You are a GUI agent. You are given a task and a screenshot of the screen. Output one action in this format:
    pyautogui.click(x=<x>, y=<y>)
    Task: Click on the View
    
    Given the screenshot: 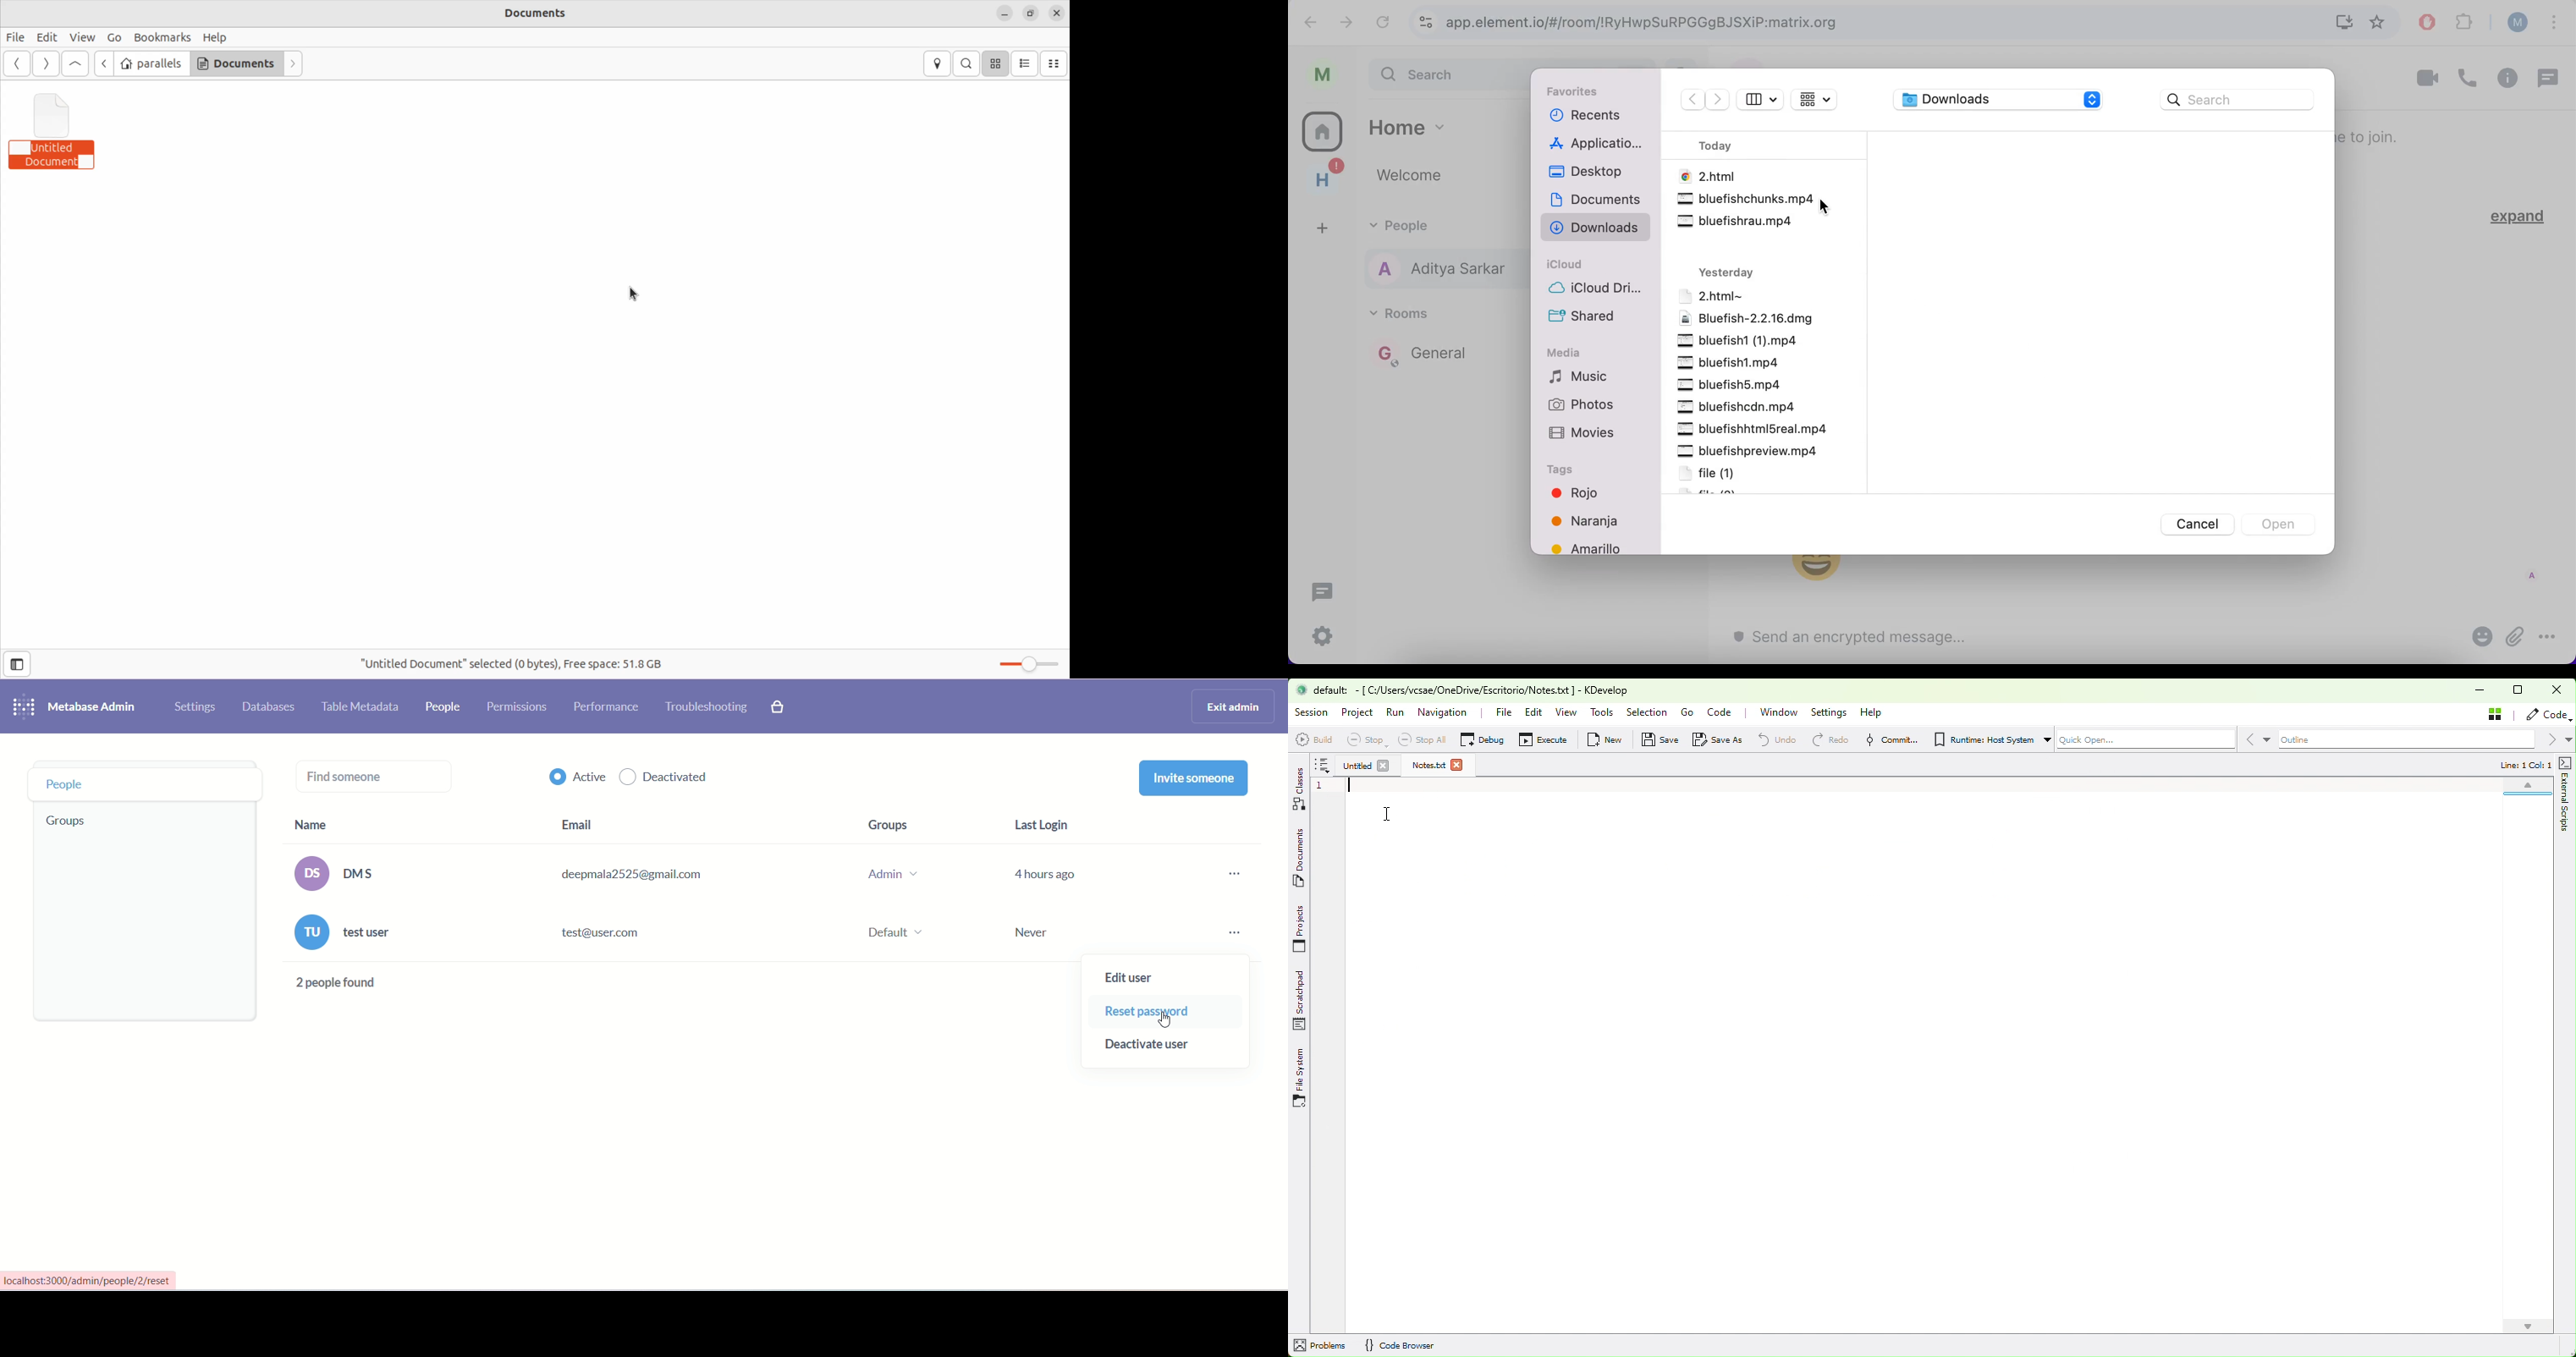 What is the action you would take?
    pyautogui.click(x=84, y=36)
    